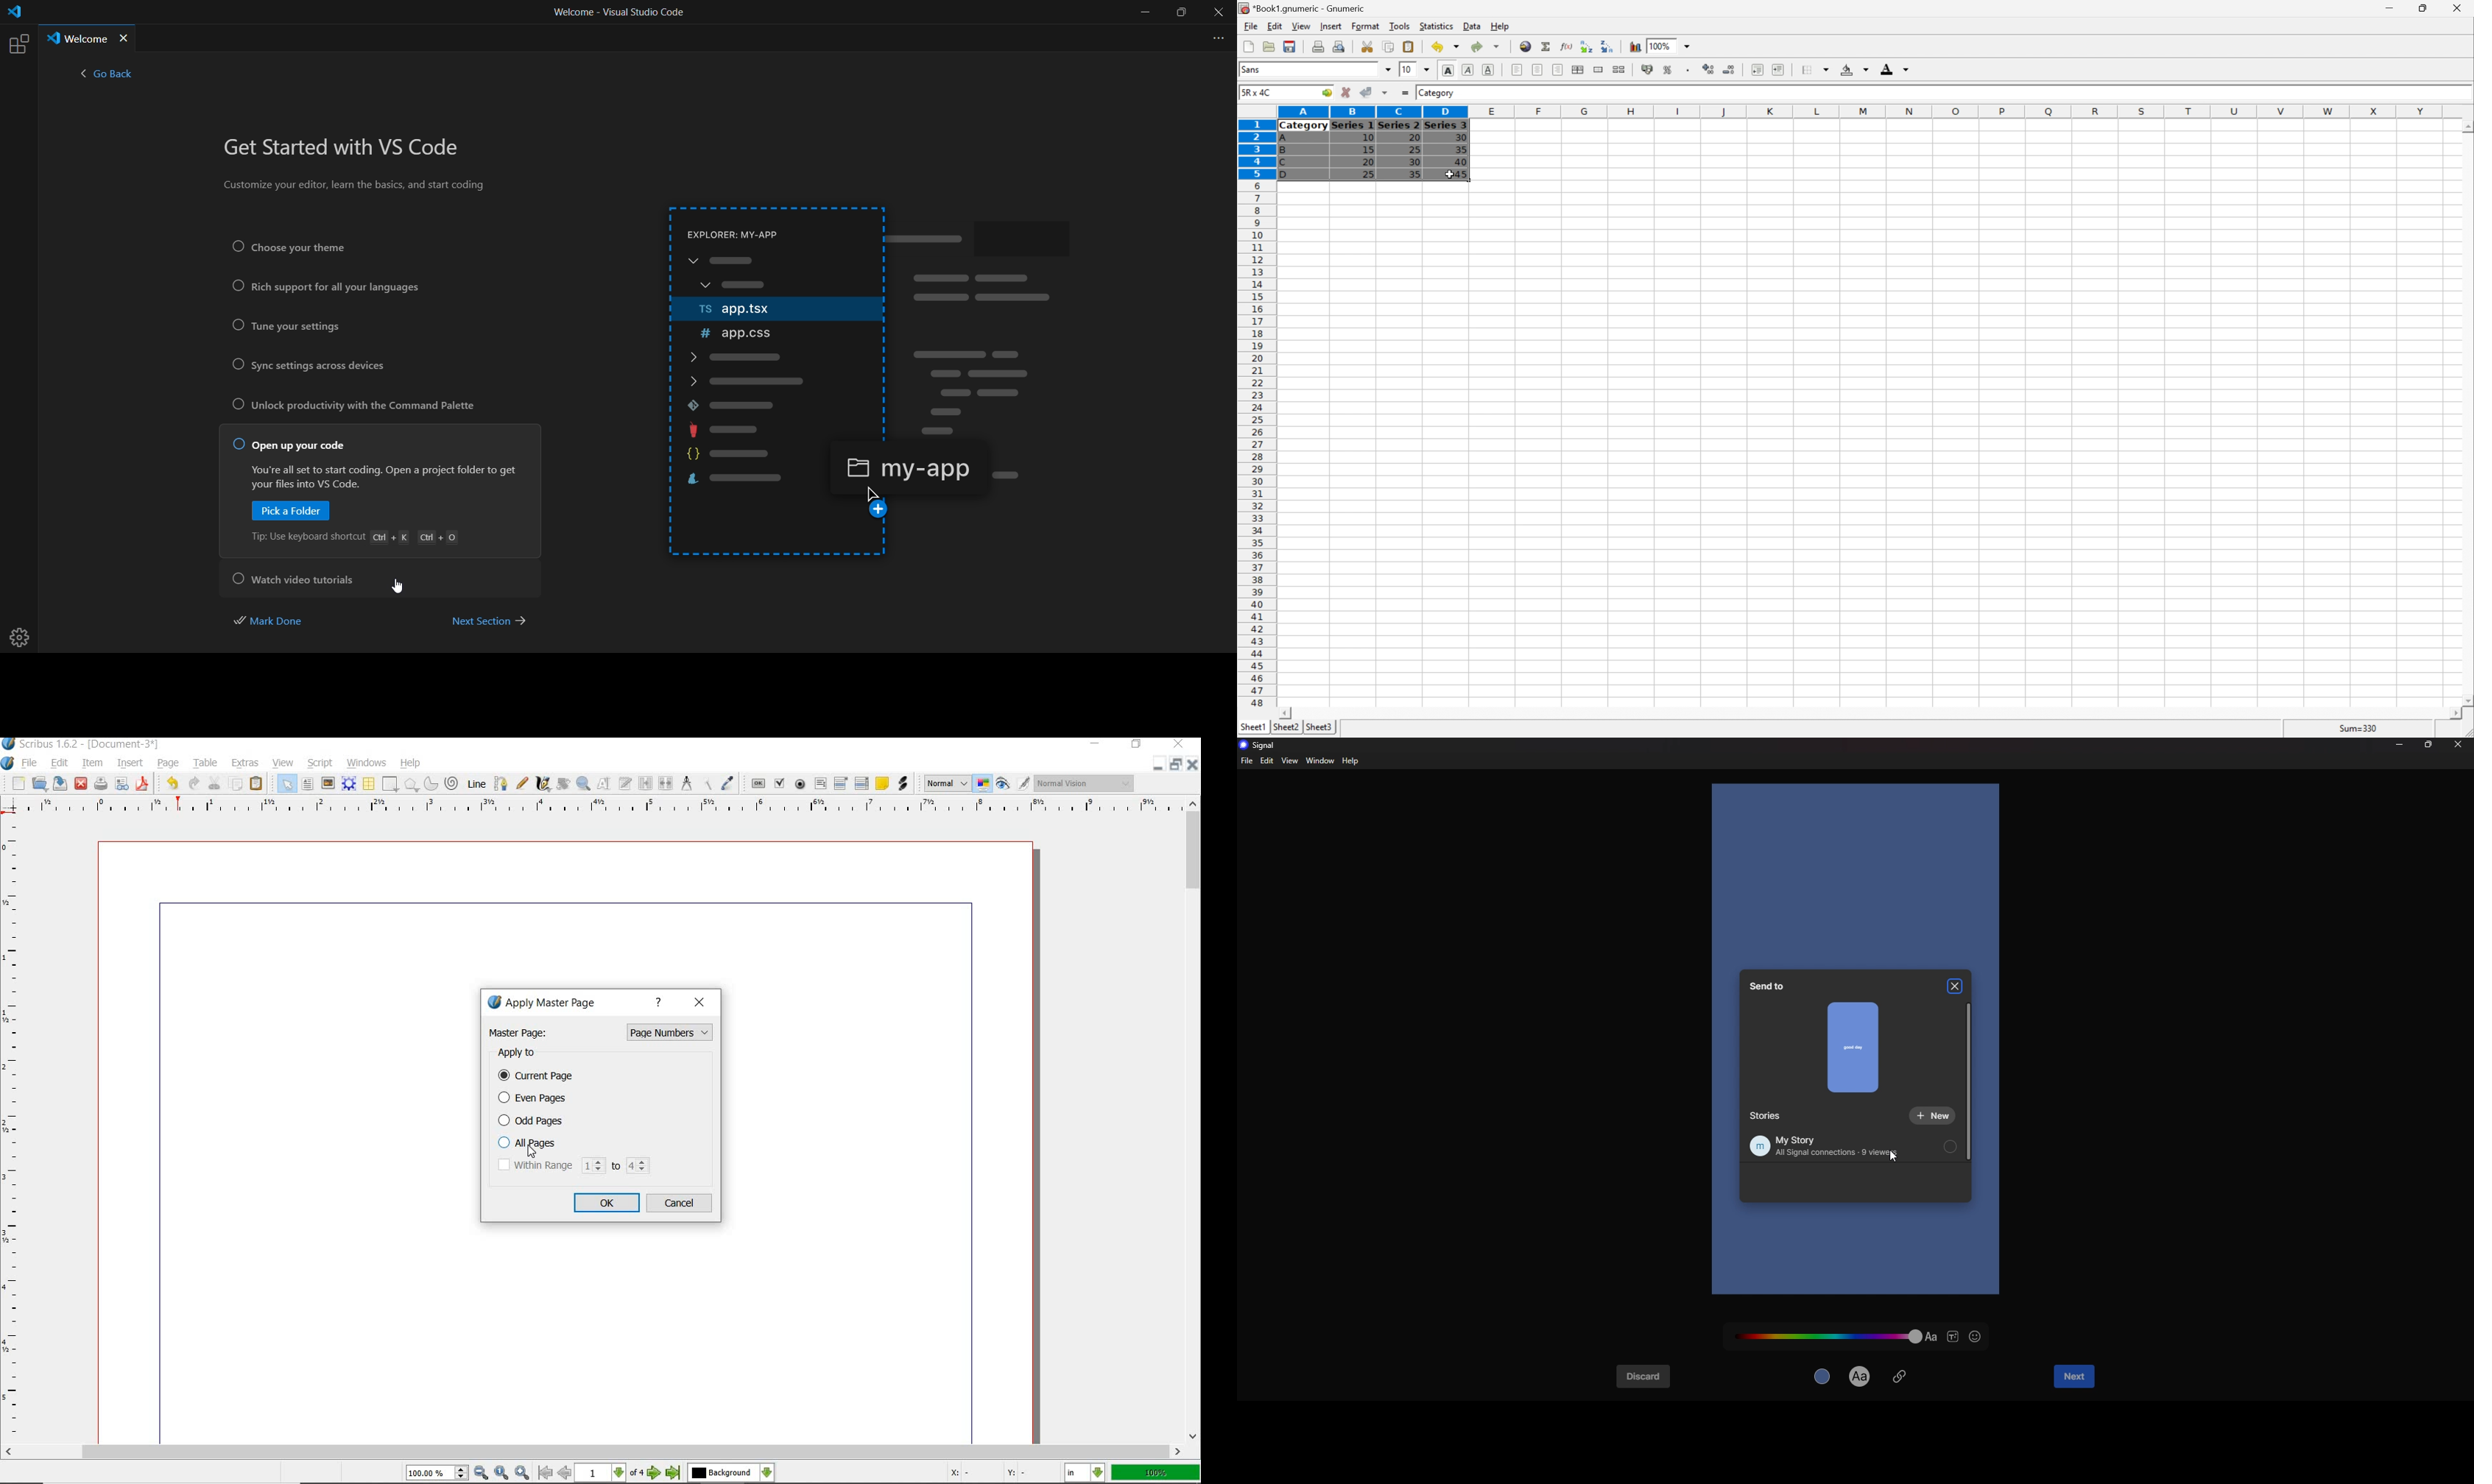  What do you see at coordinates (409, 763) in the screenshot?
I see `help` at bounding box center [409, 763].